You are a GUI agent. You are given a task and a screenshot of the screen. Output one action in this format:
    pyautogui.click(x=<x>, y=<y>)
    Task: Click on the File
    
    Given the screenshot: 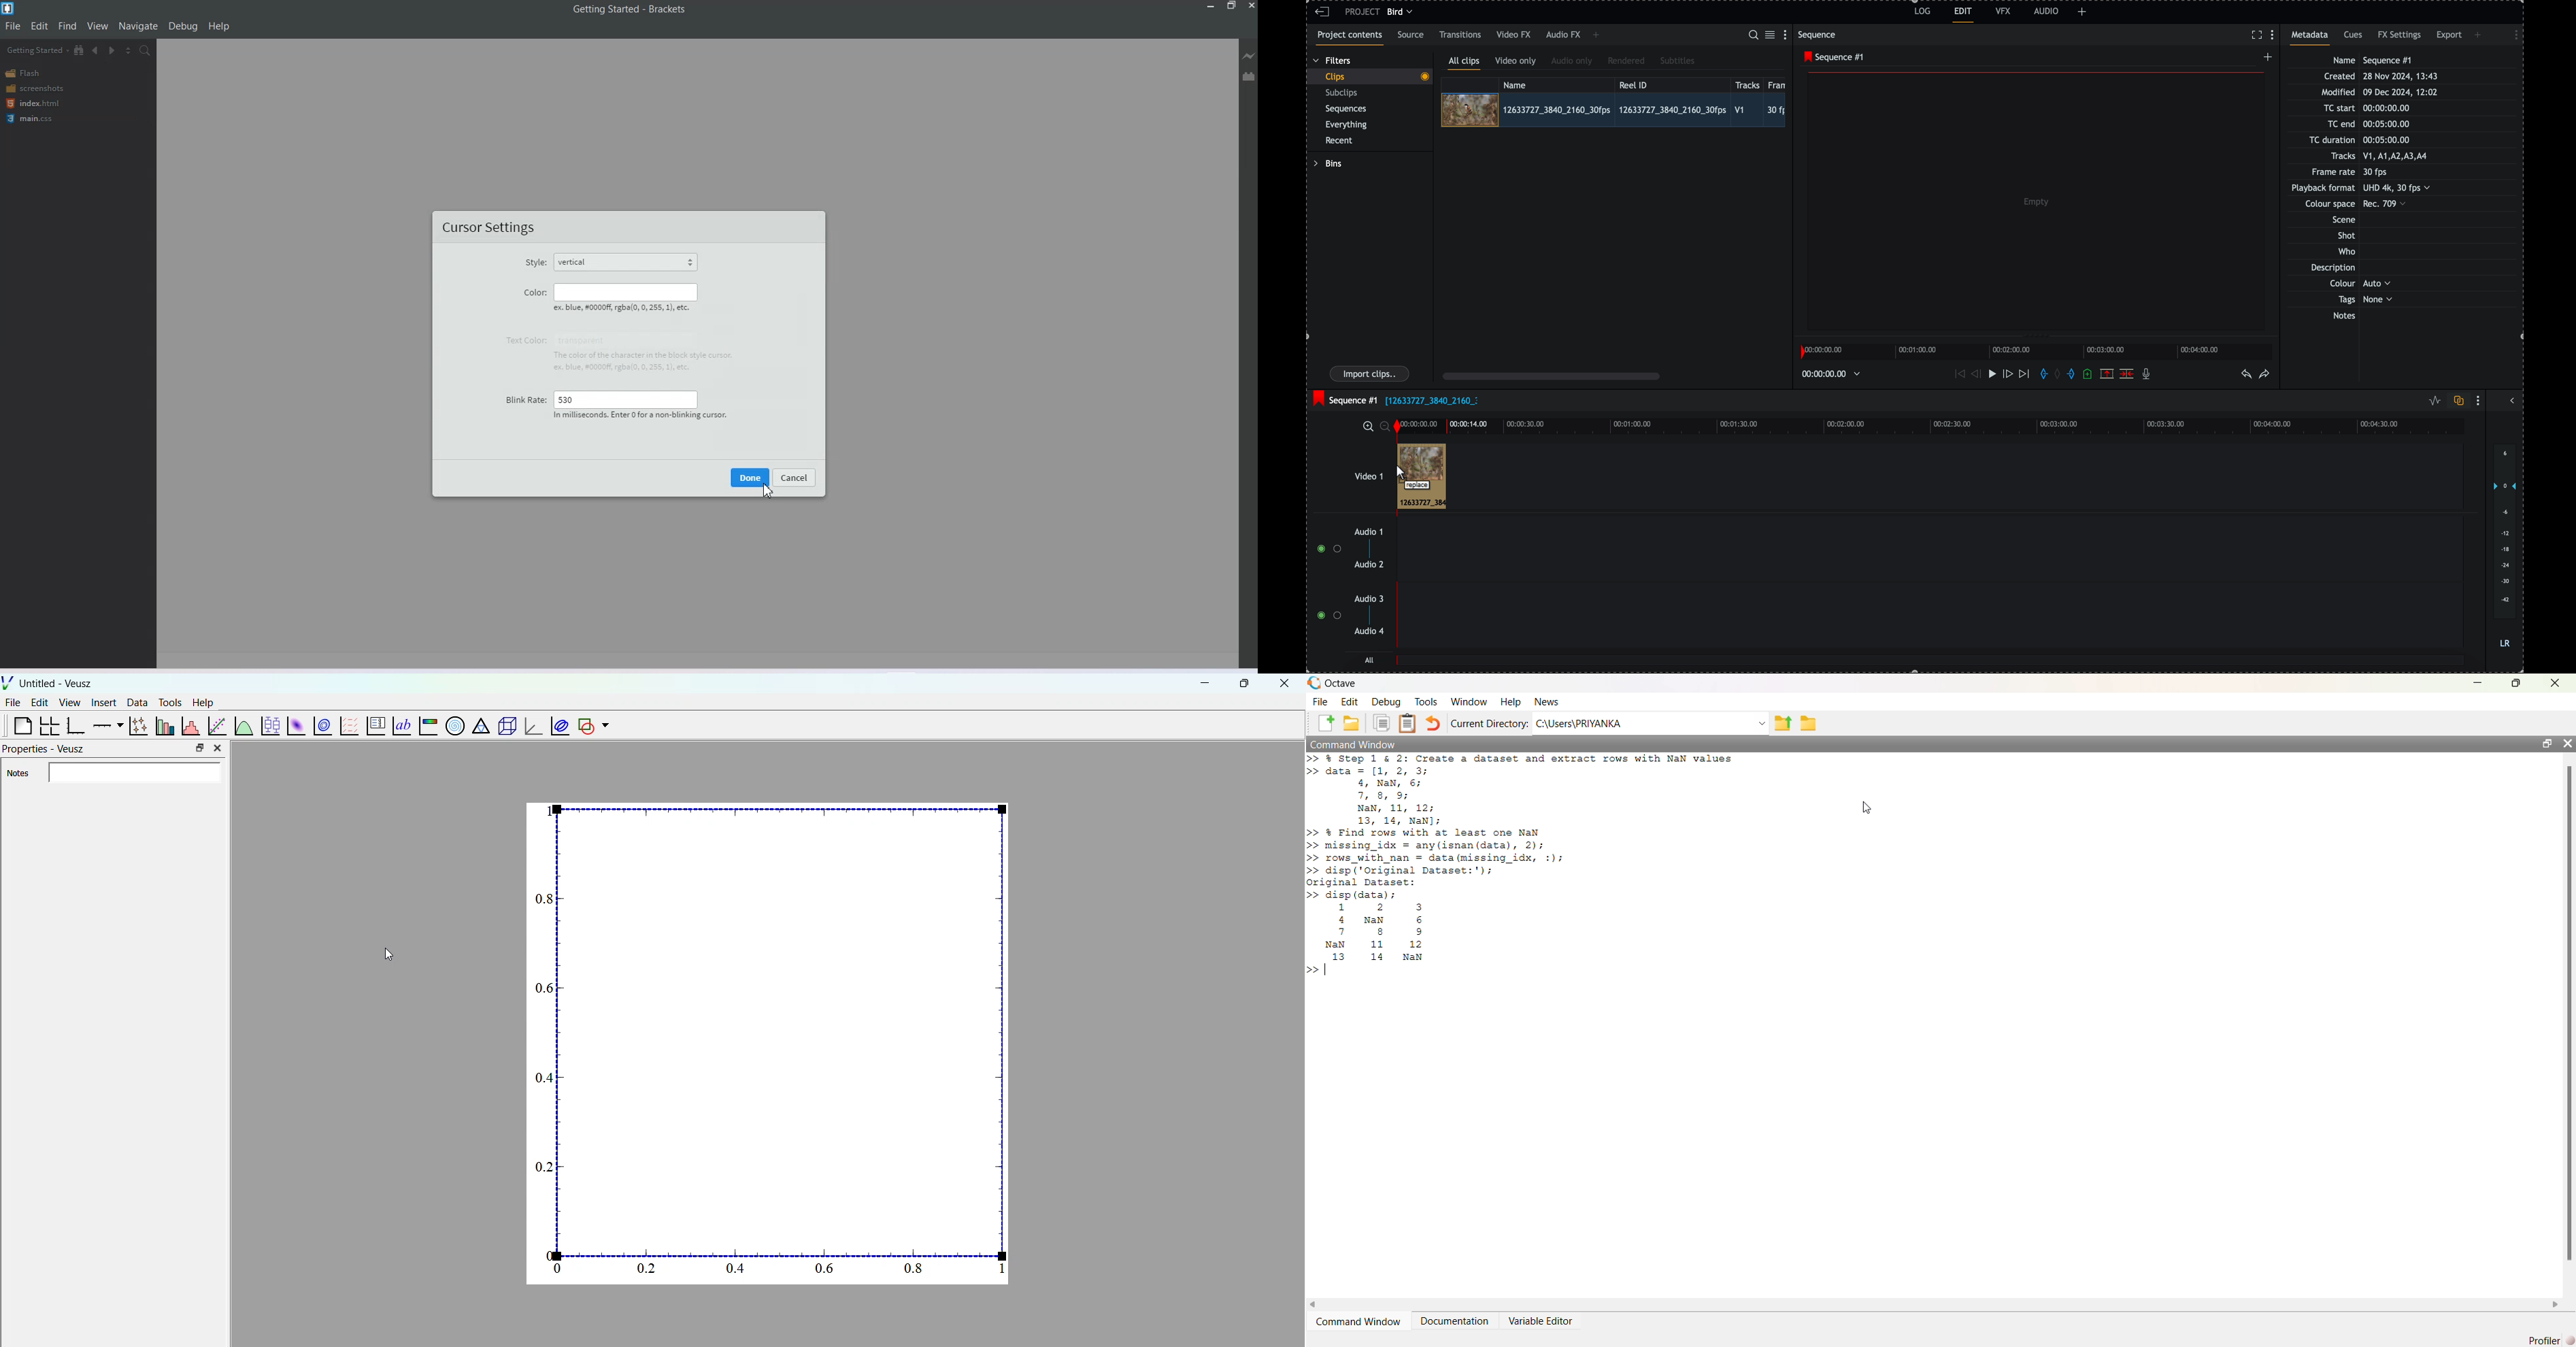 What is the action you would take?
    pyautogui.click(x=12, y=26)
    